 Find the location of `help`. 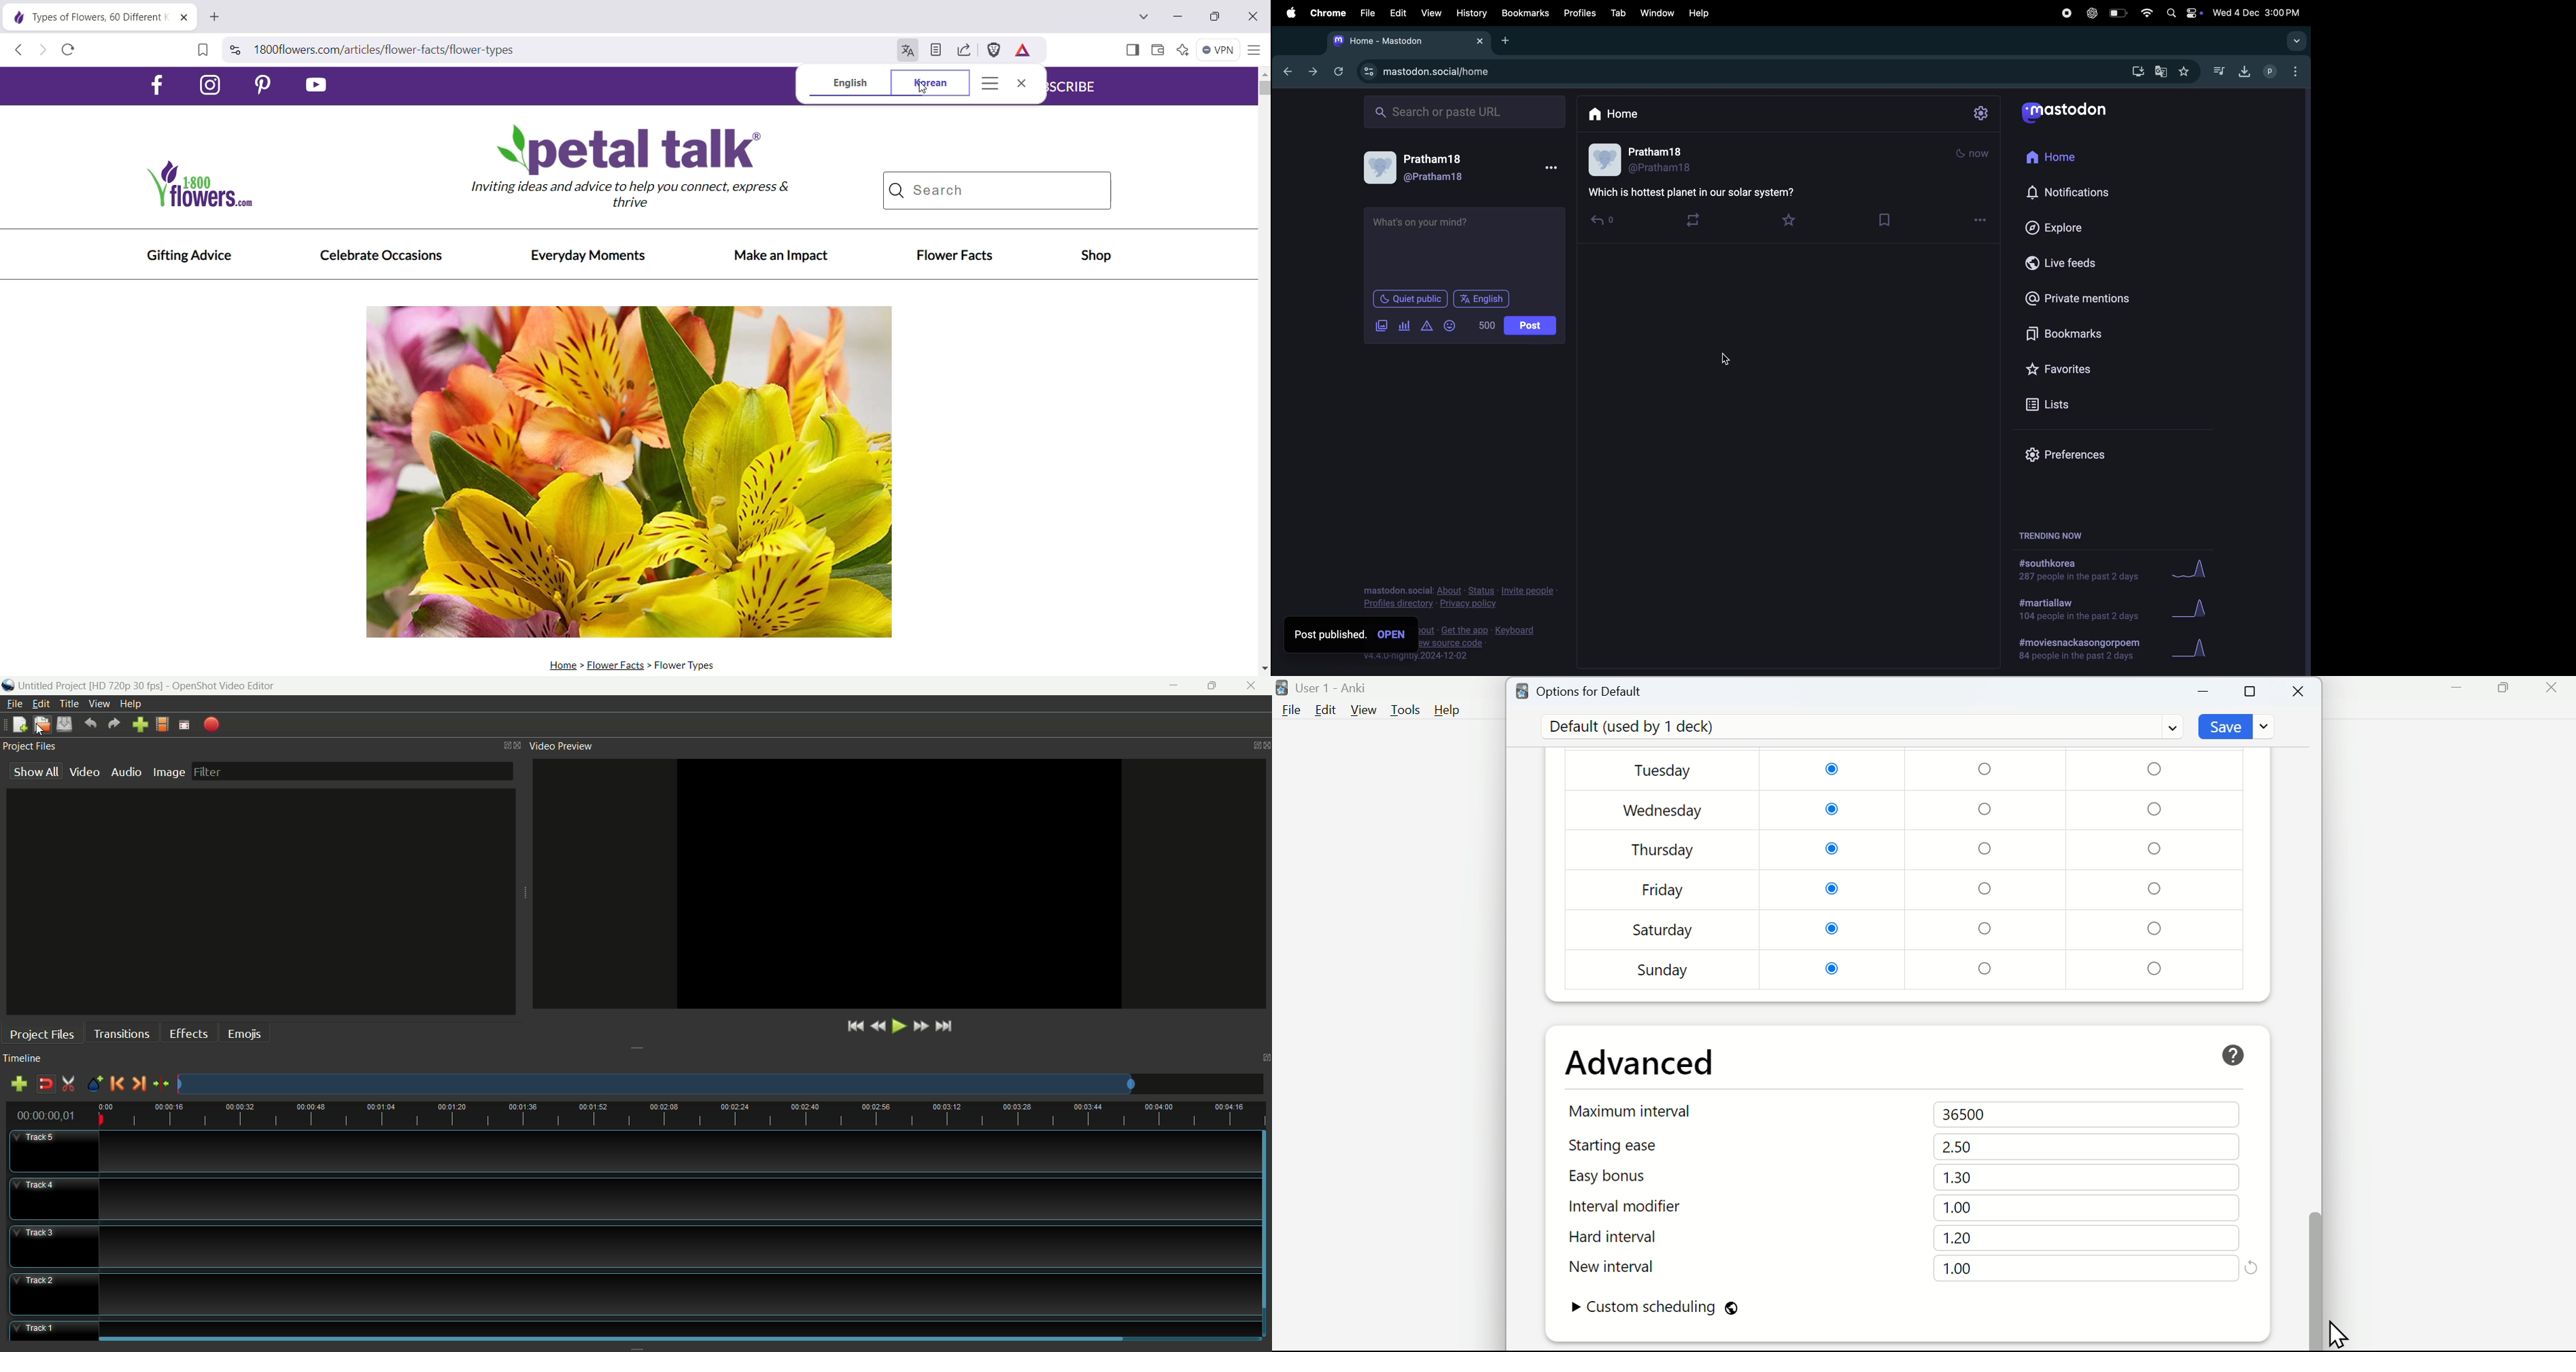

help is located at coordinates (2233, 1056).